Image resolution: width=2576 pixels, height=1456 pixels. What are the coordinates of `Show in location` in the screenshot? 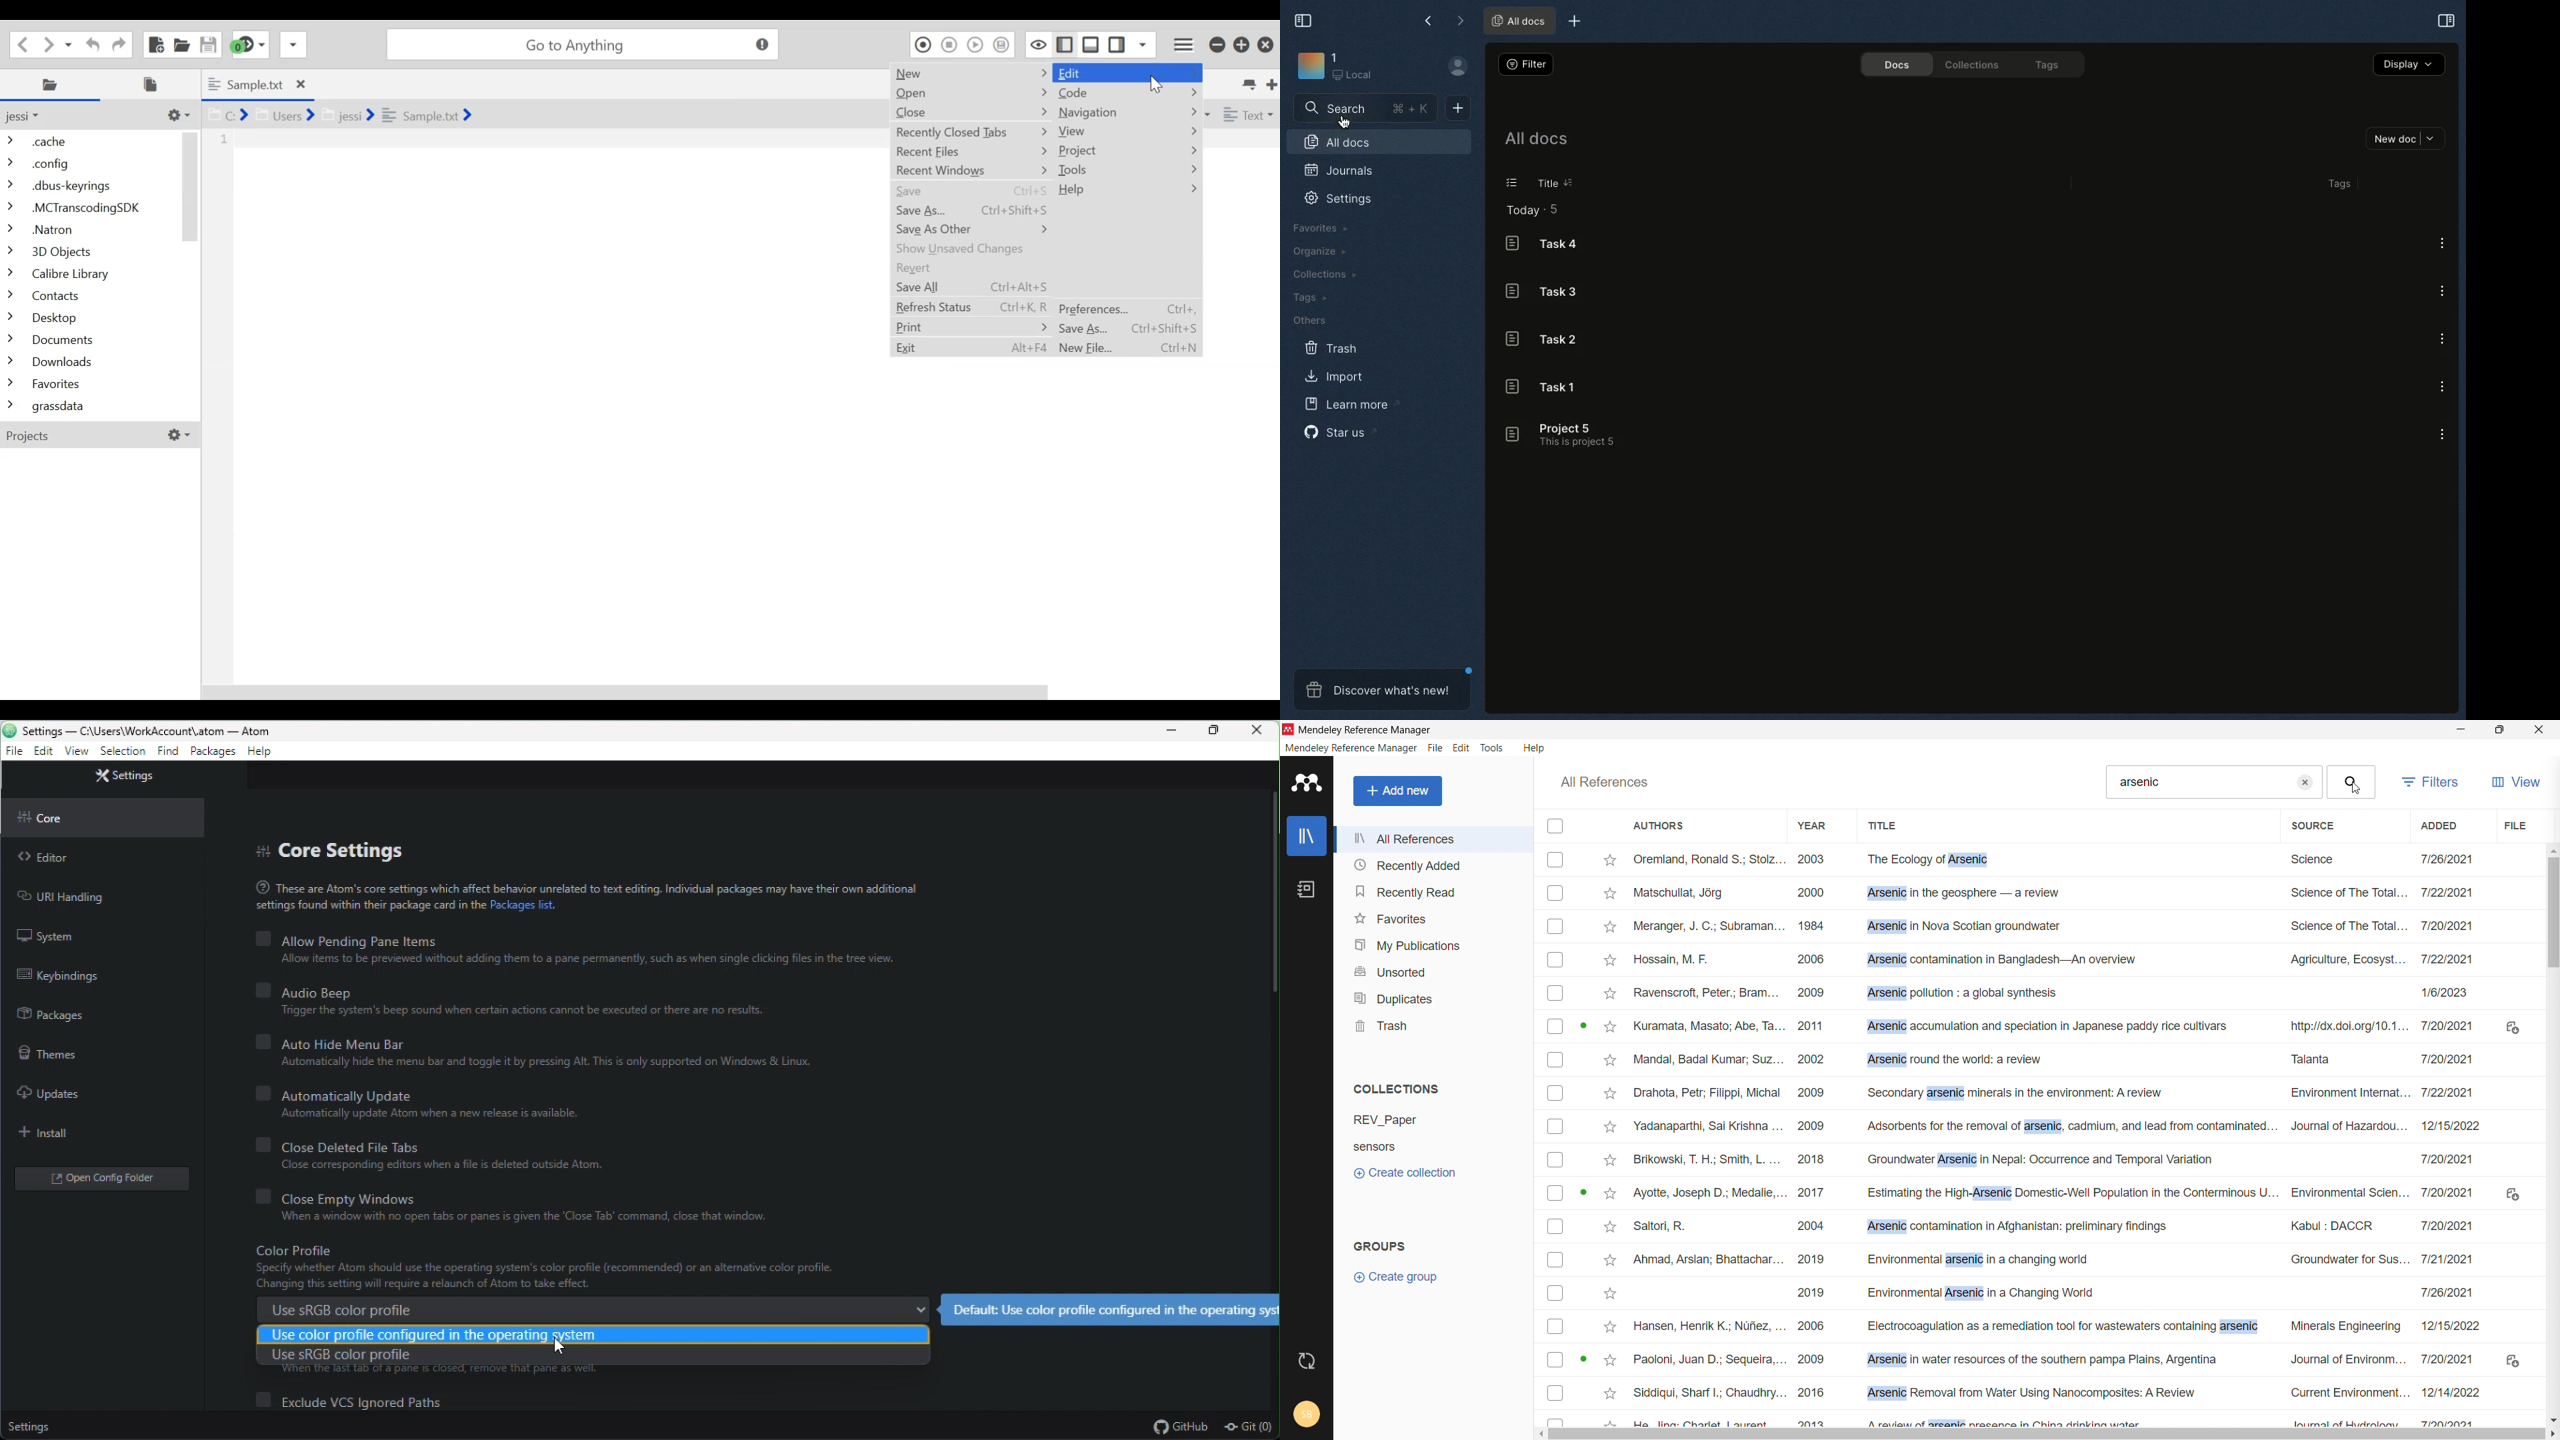 It's located at (338, 113).